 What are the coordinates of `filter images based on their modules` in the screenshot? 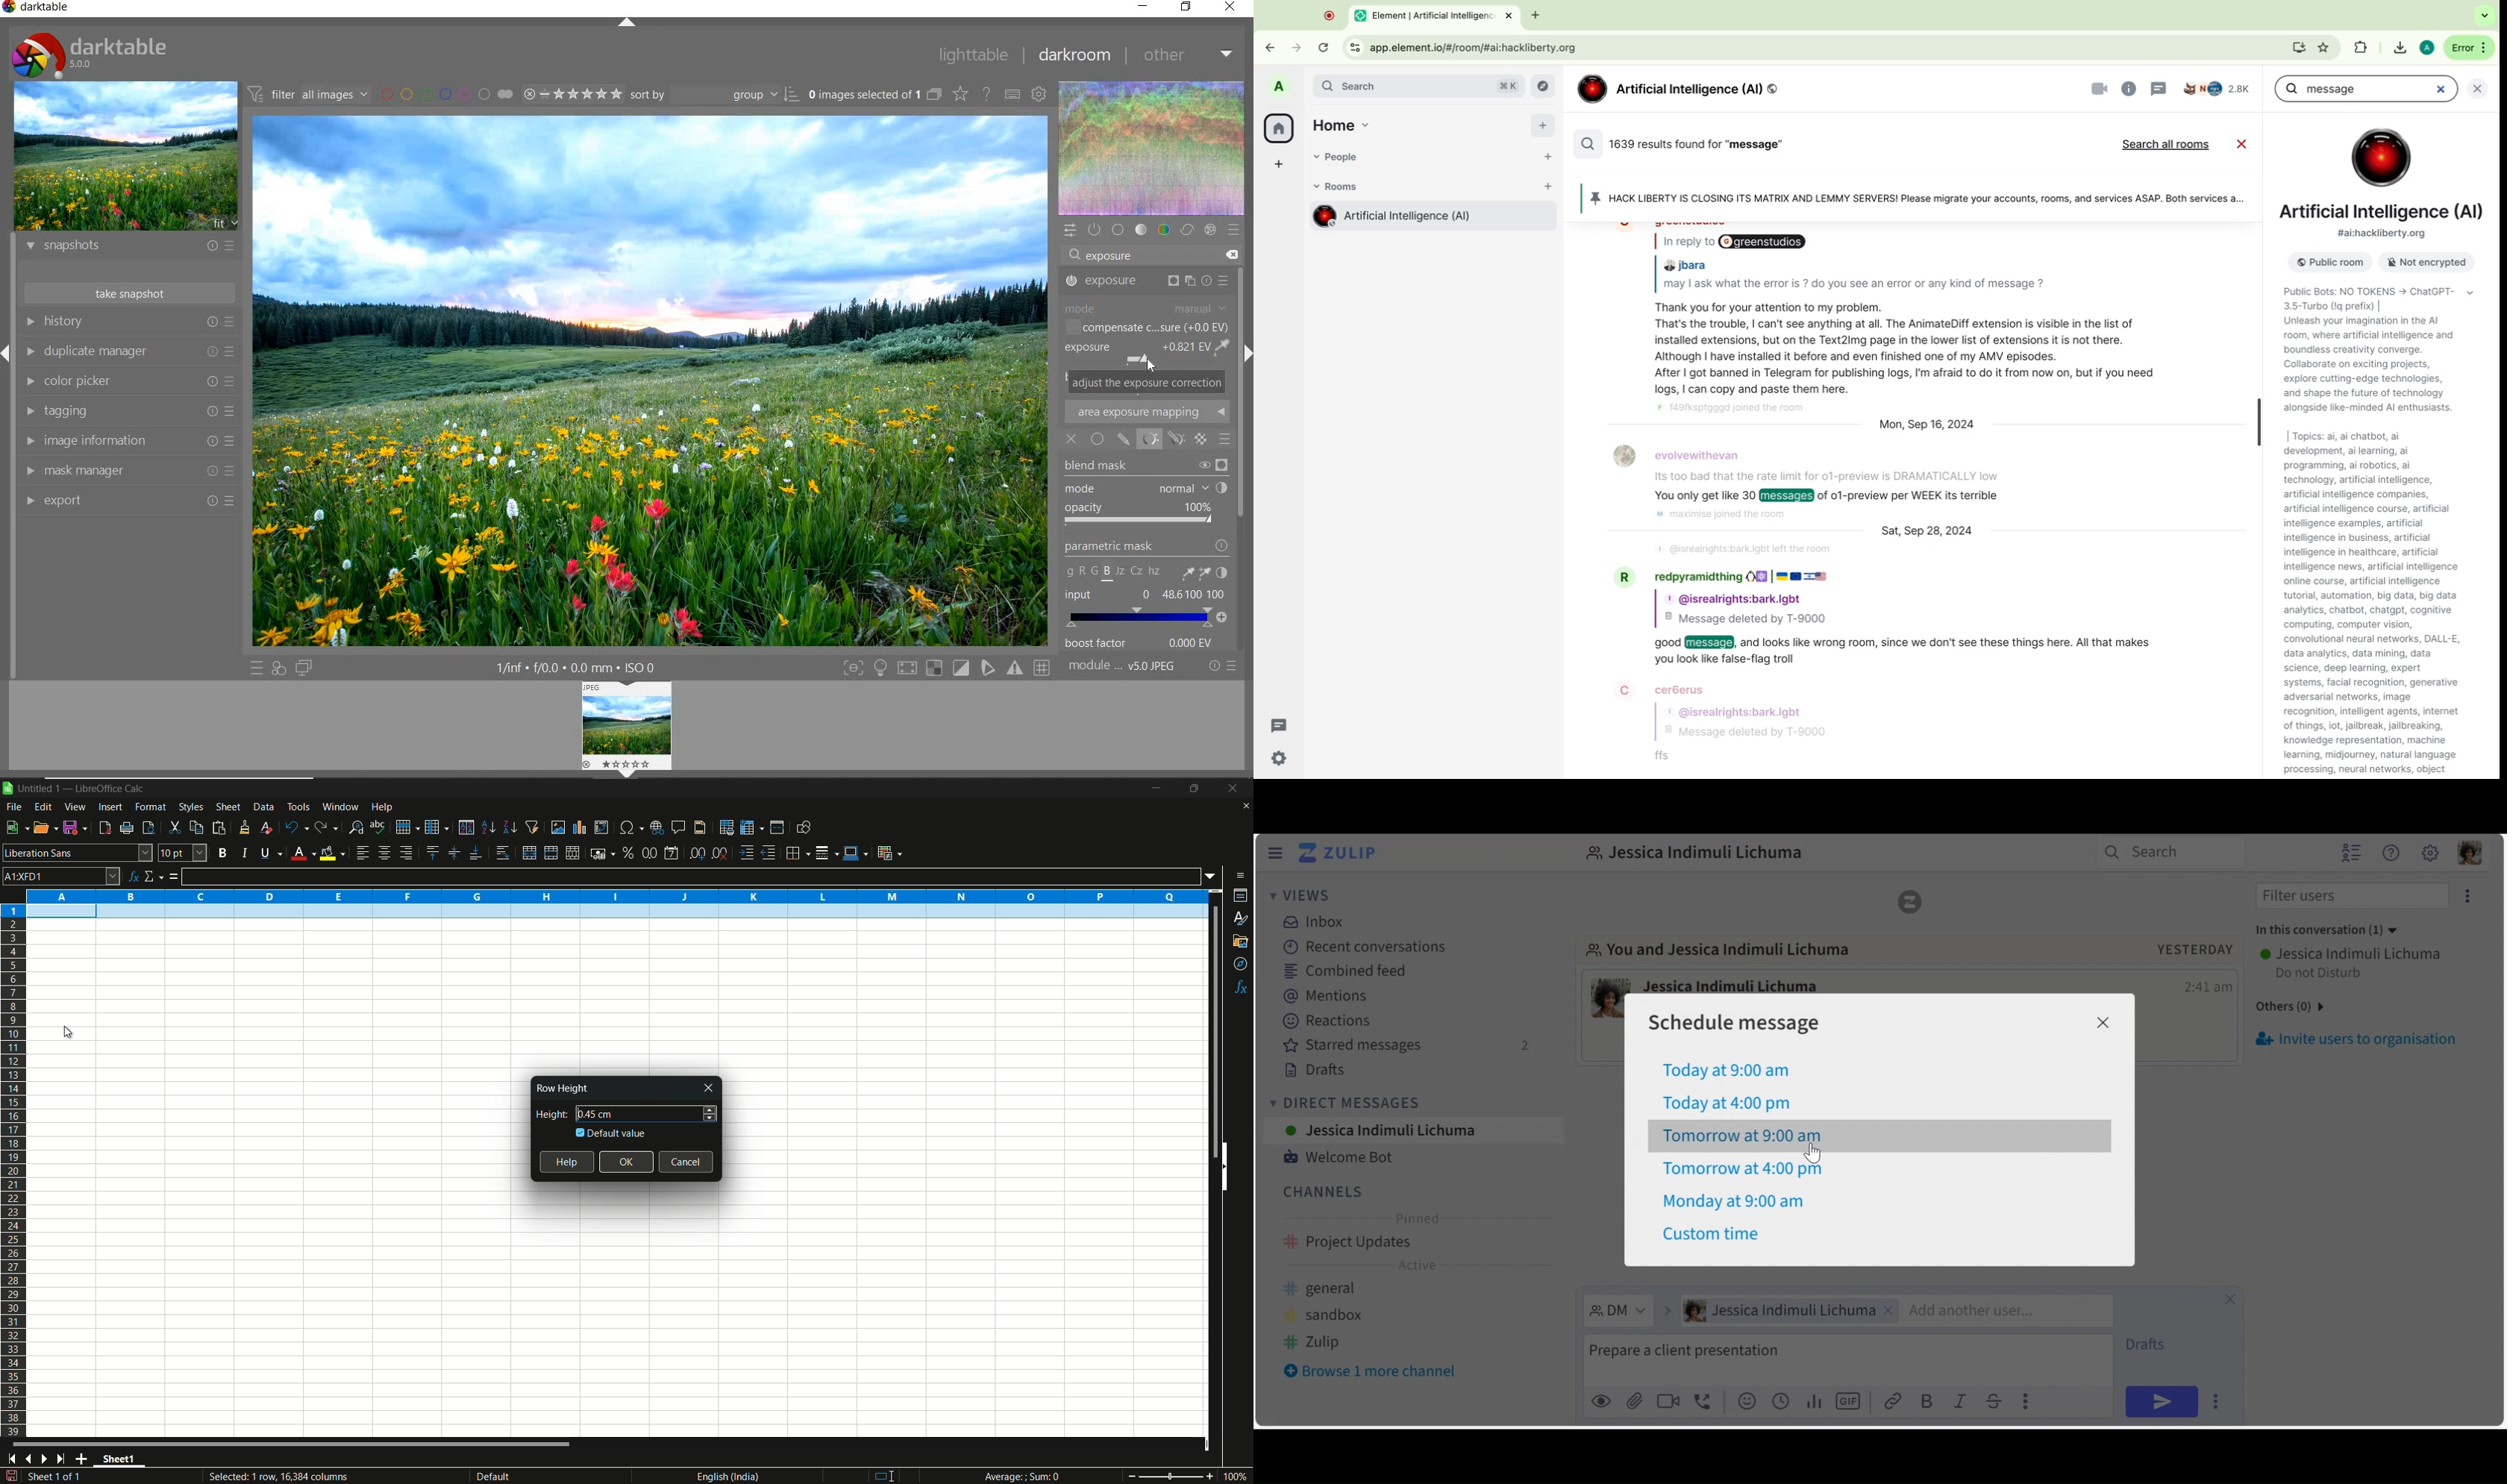 It's located at (310, 93).